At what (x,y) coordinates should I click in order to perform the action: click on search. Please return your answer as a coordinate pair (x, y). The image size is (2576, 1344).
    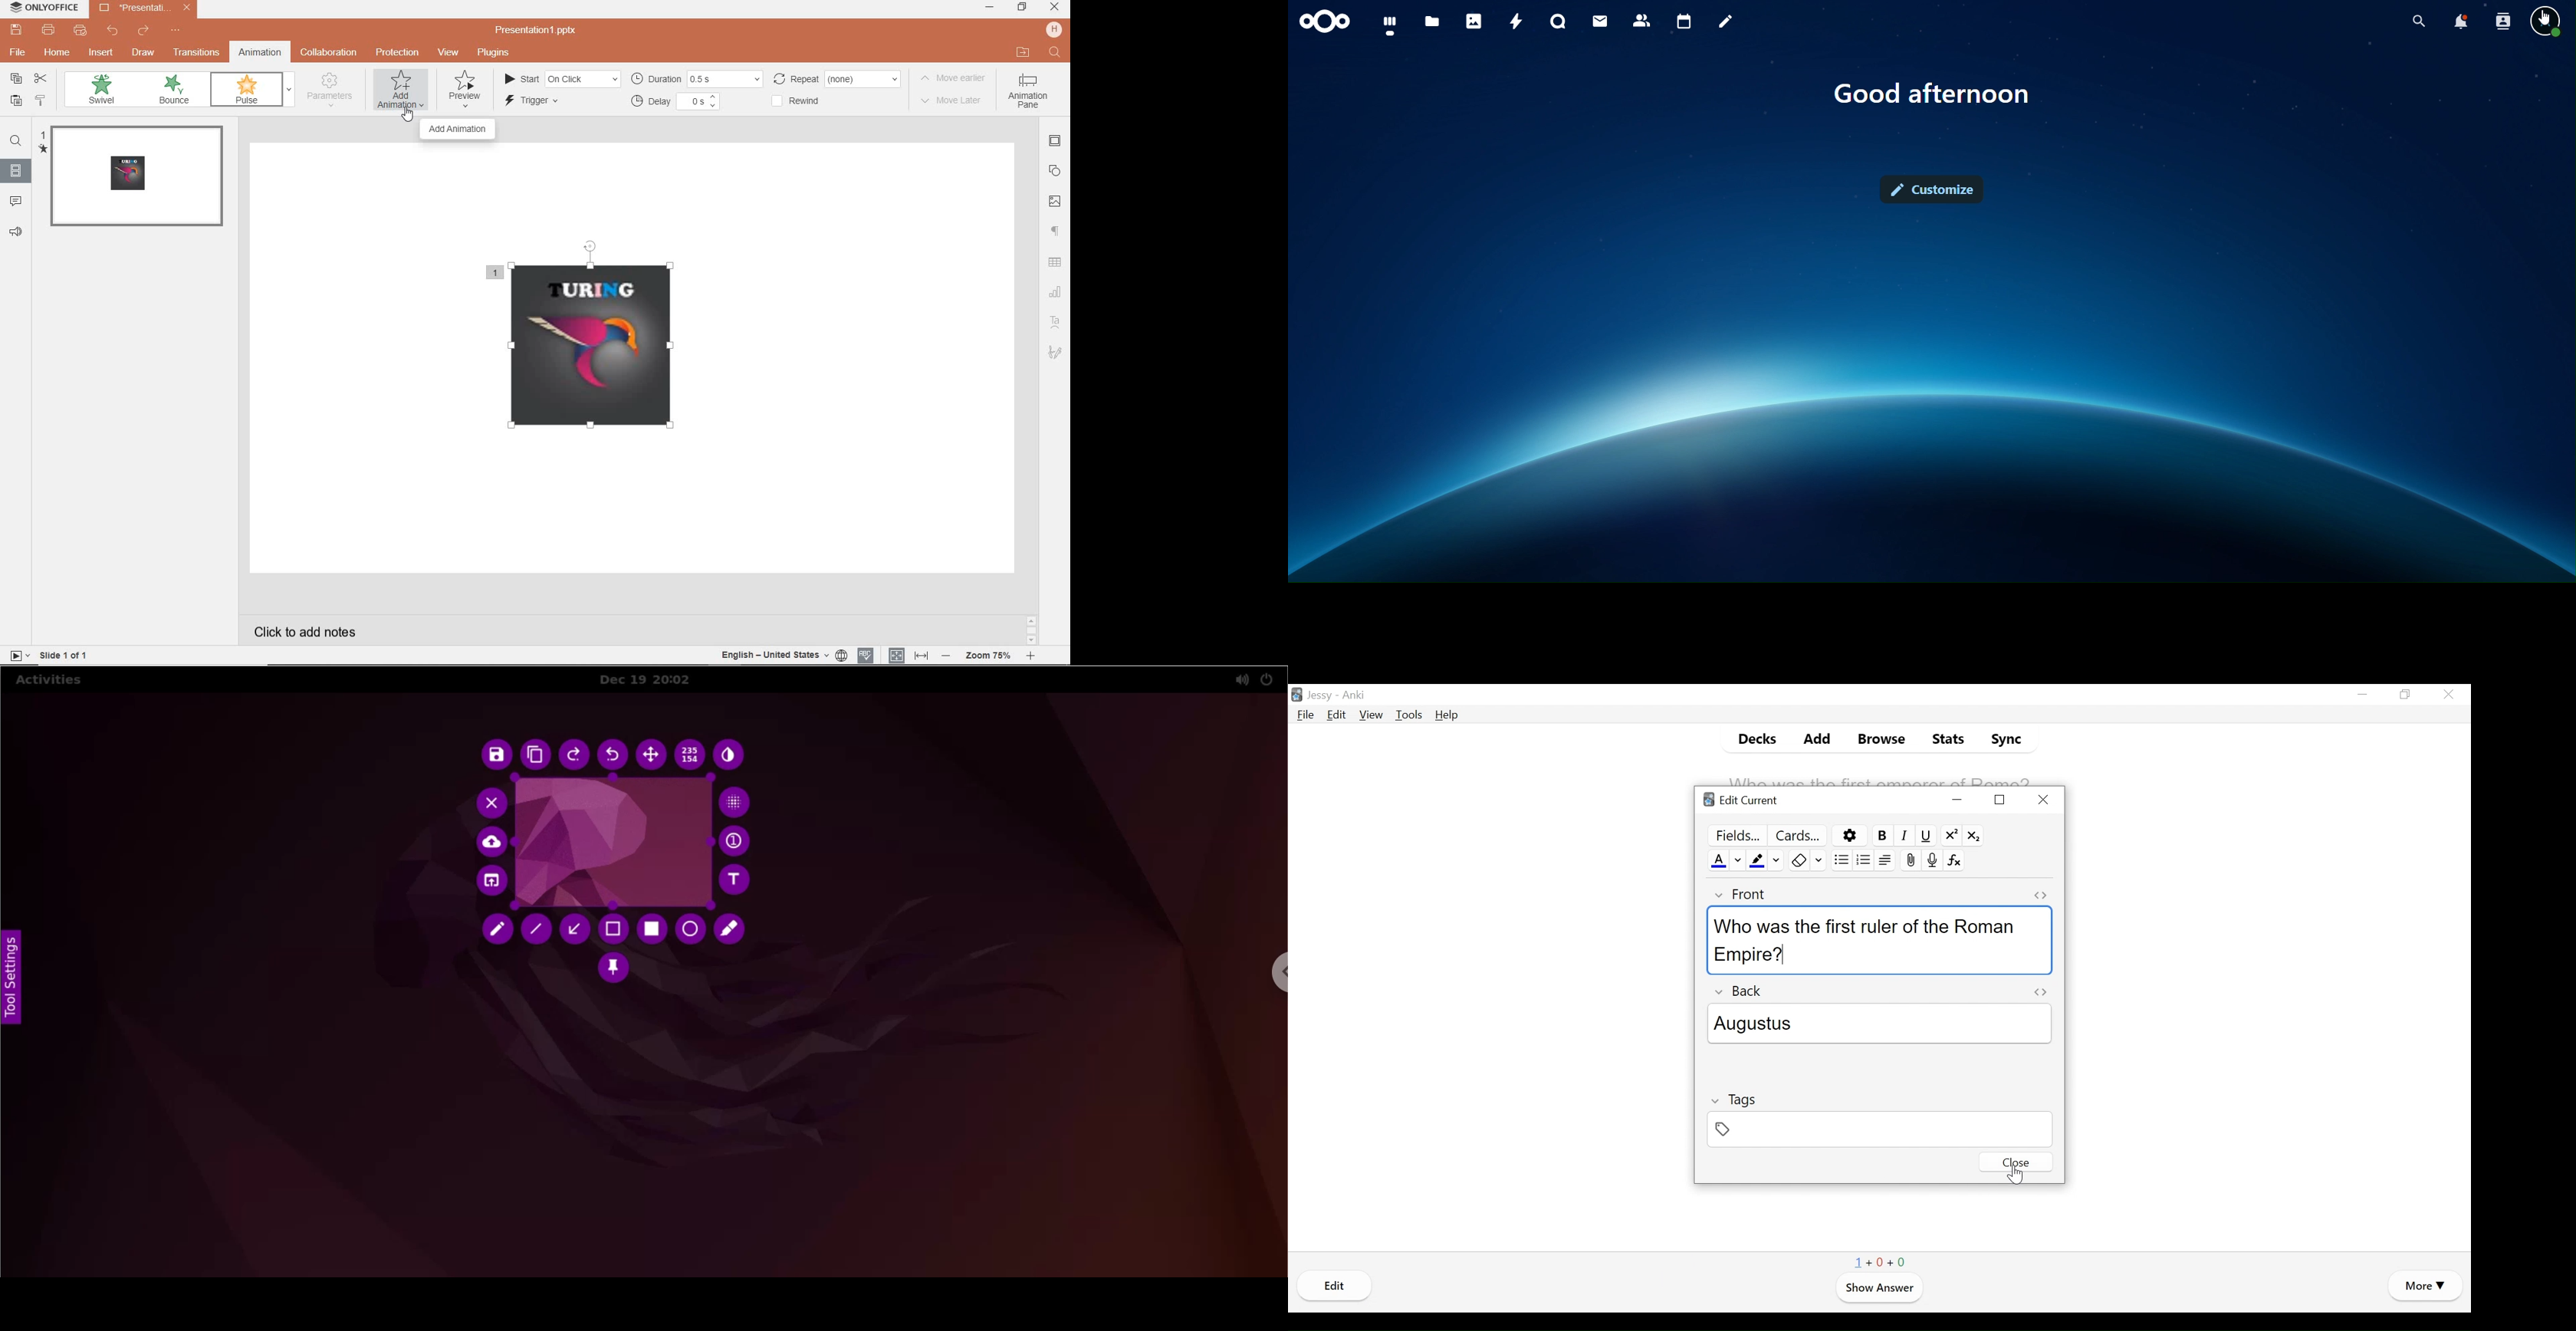
    Looking at the image, I should click on (1056, 51).